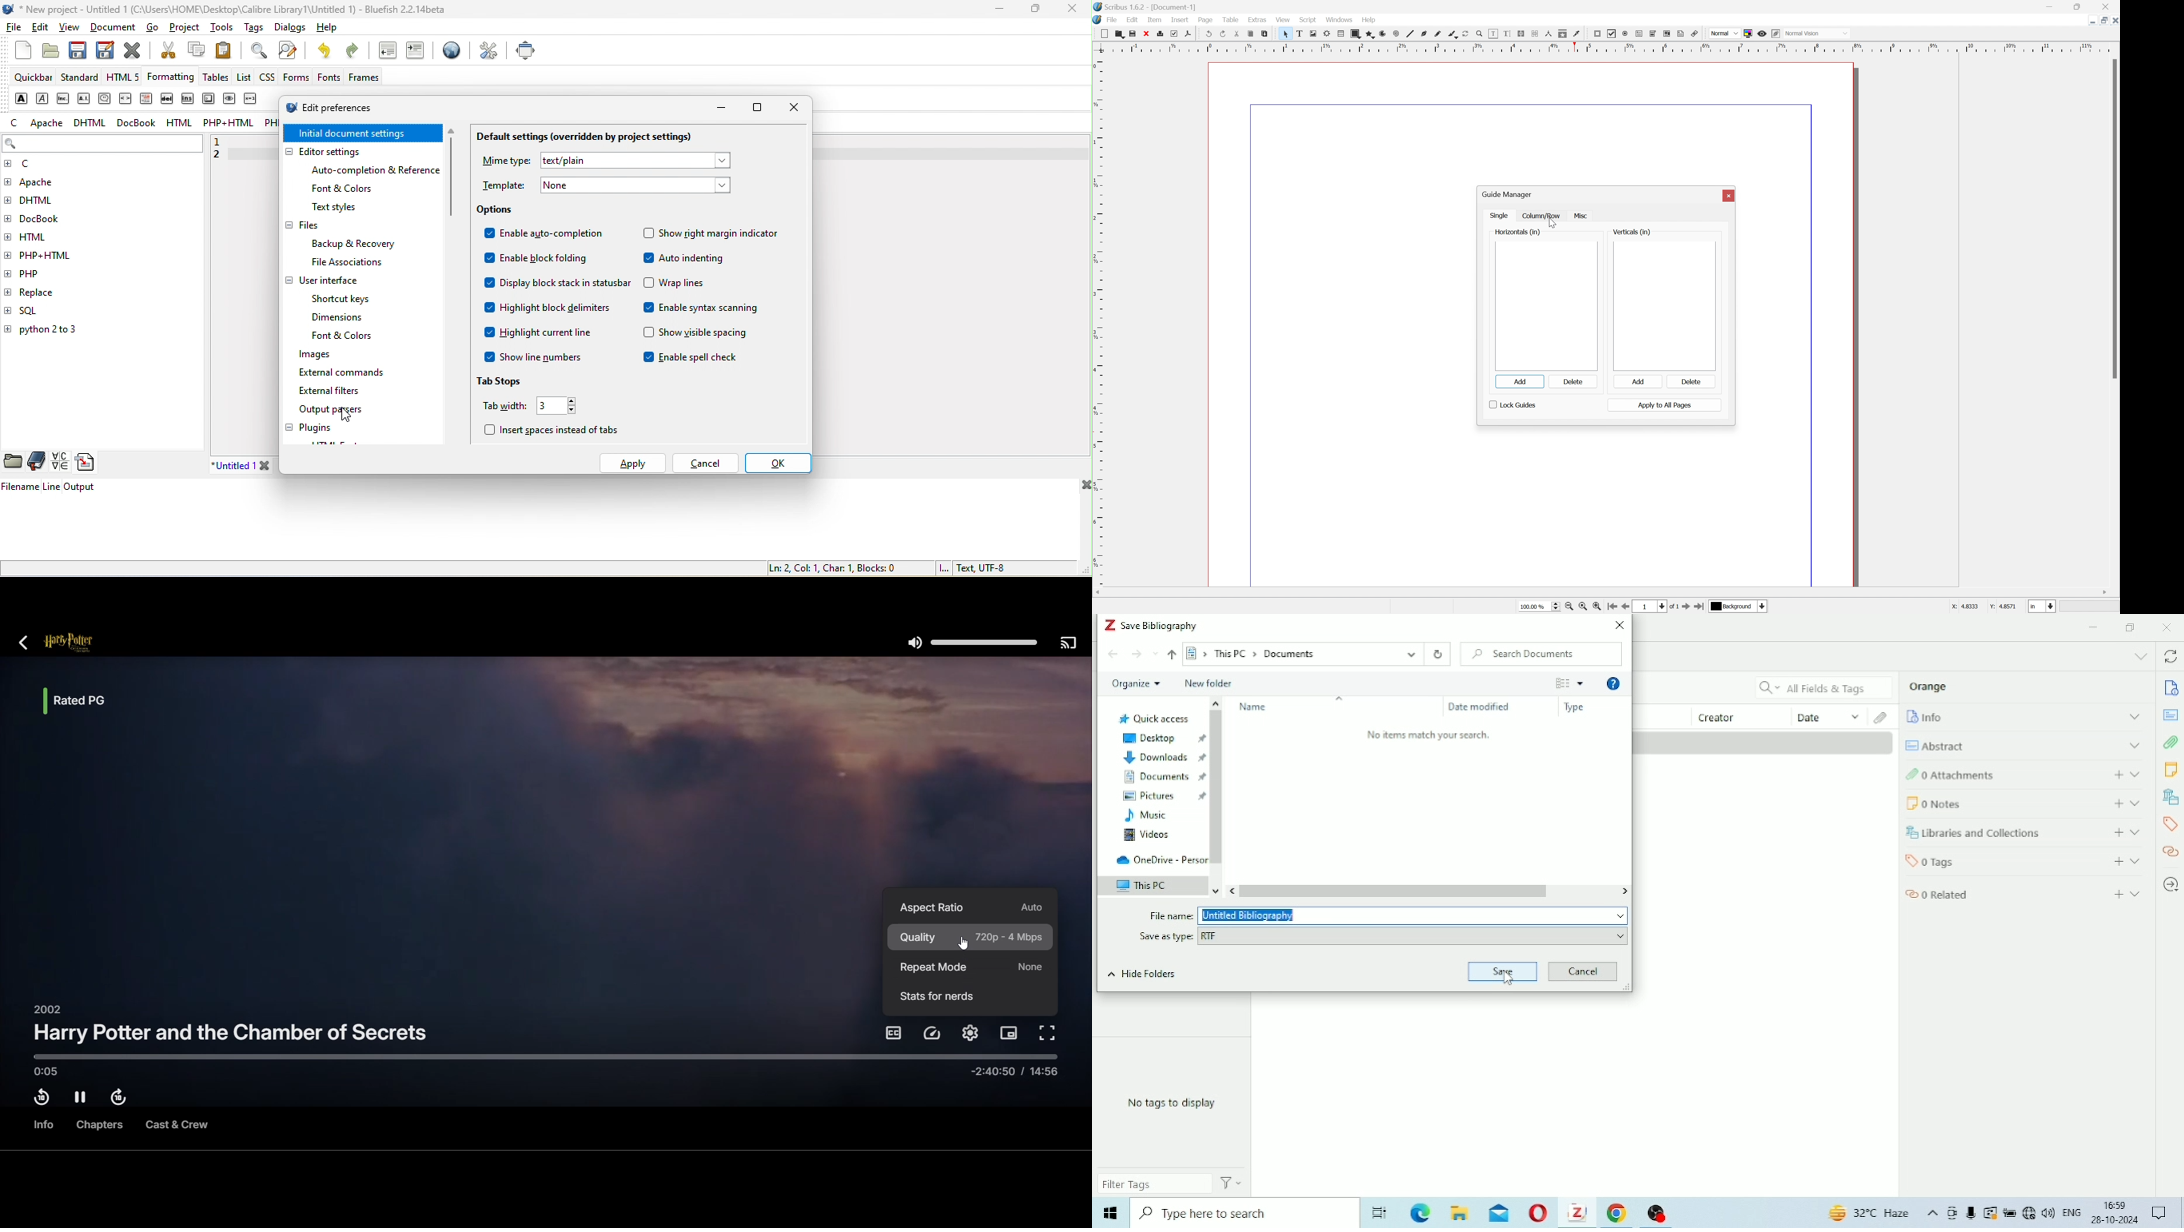 The image size is (2184, 1232). Describe the element at coordinates (540, 357) in the screenshot. I see `show line numbers` at that location.